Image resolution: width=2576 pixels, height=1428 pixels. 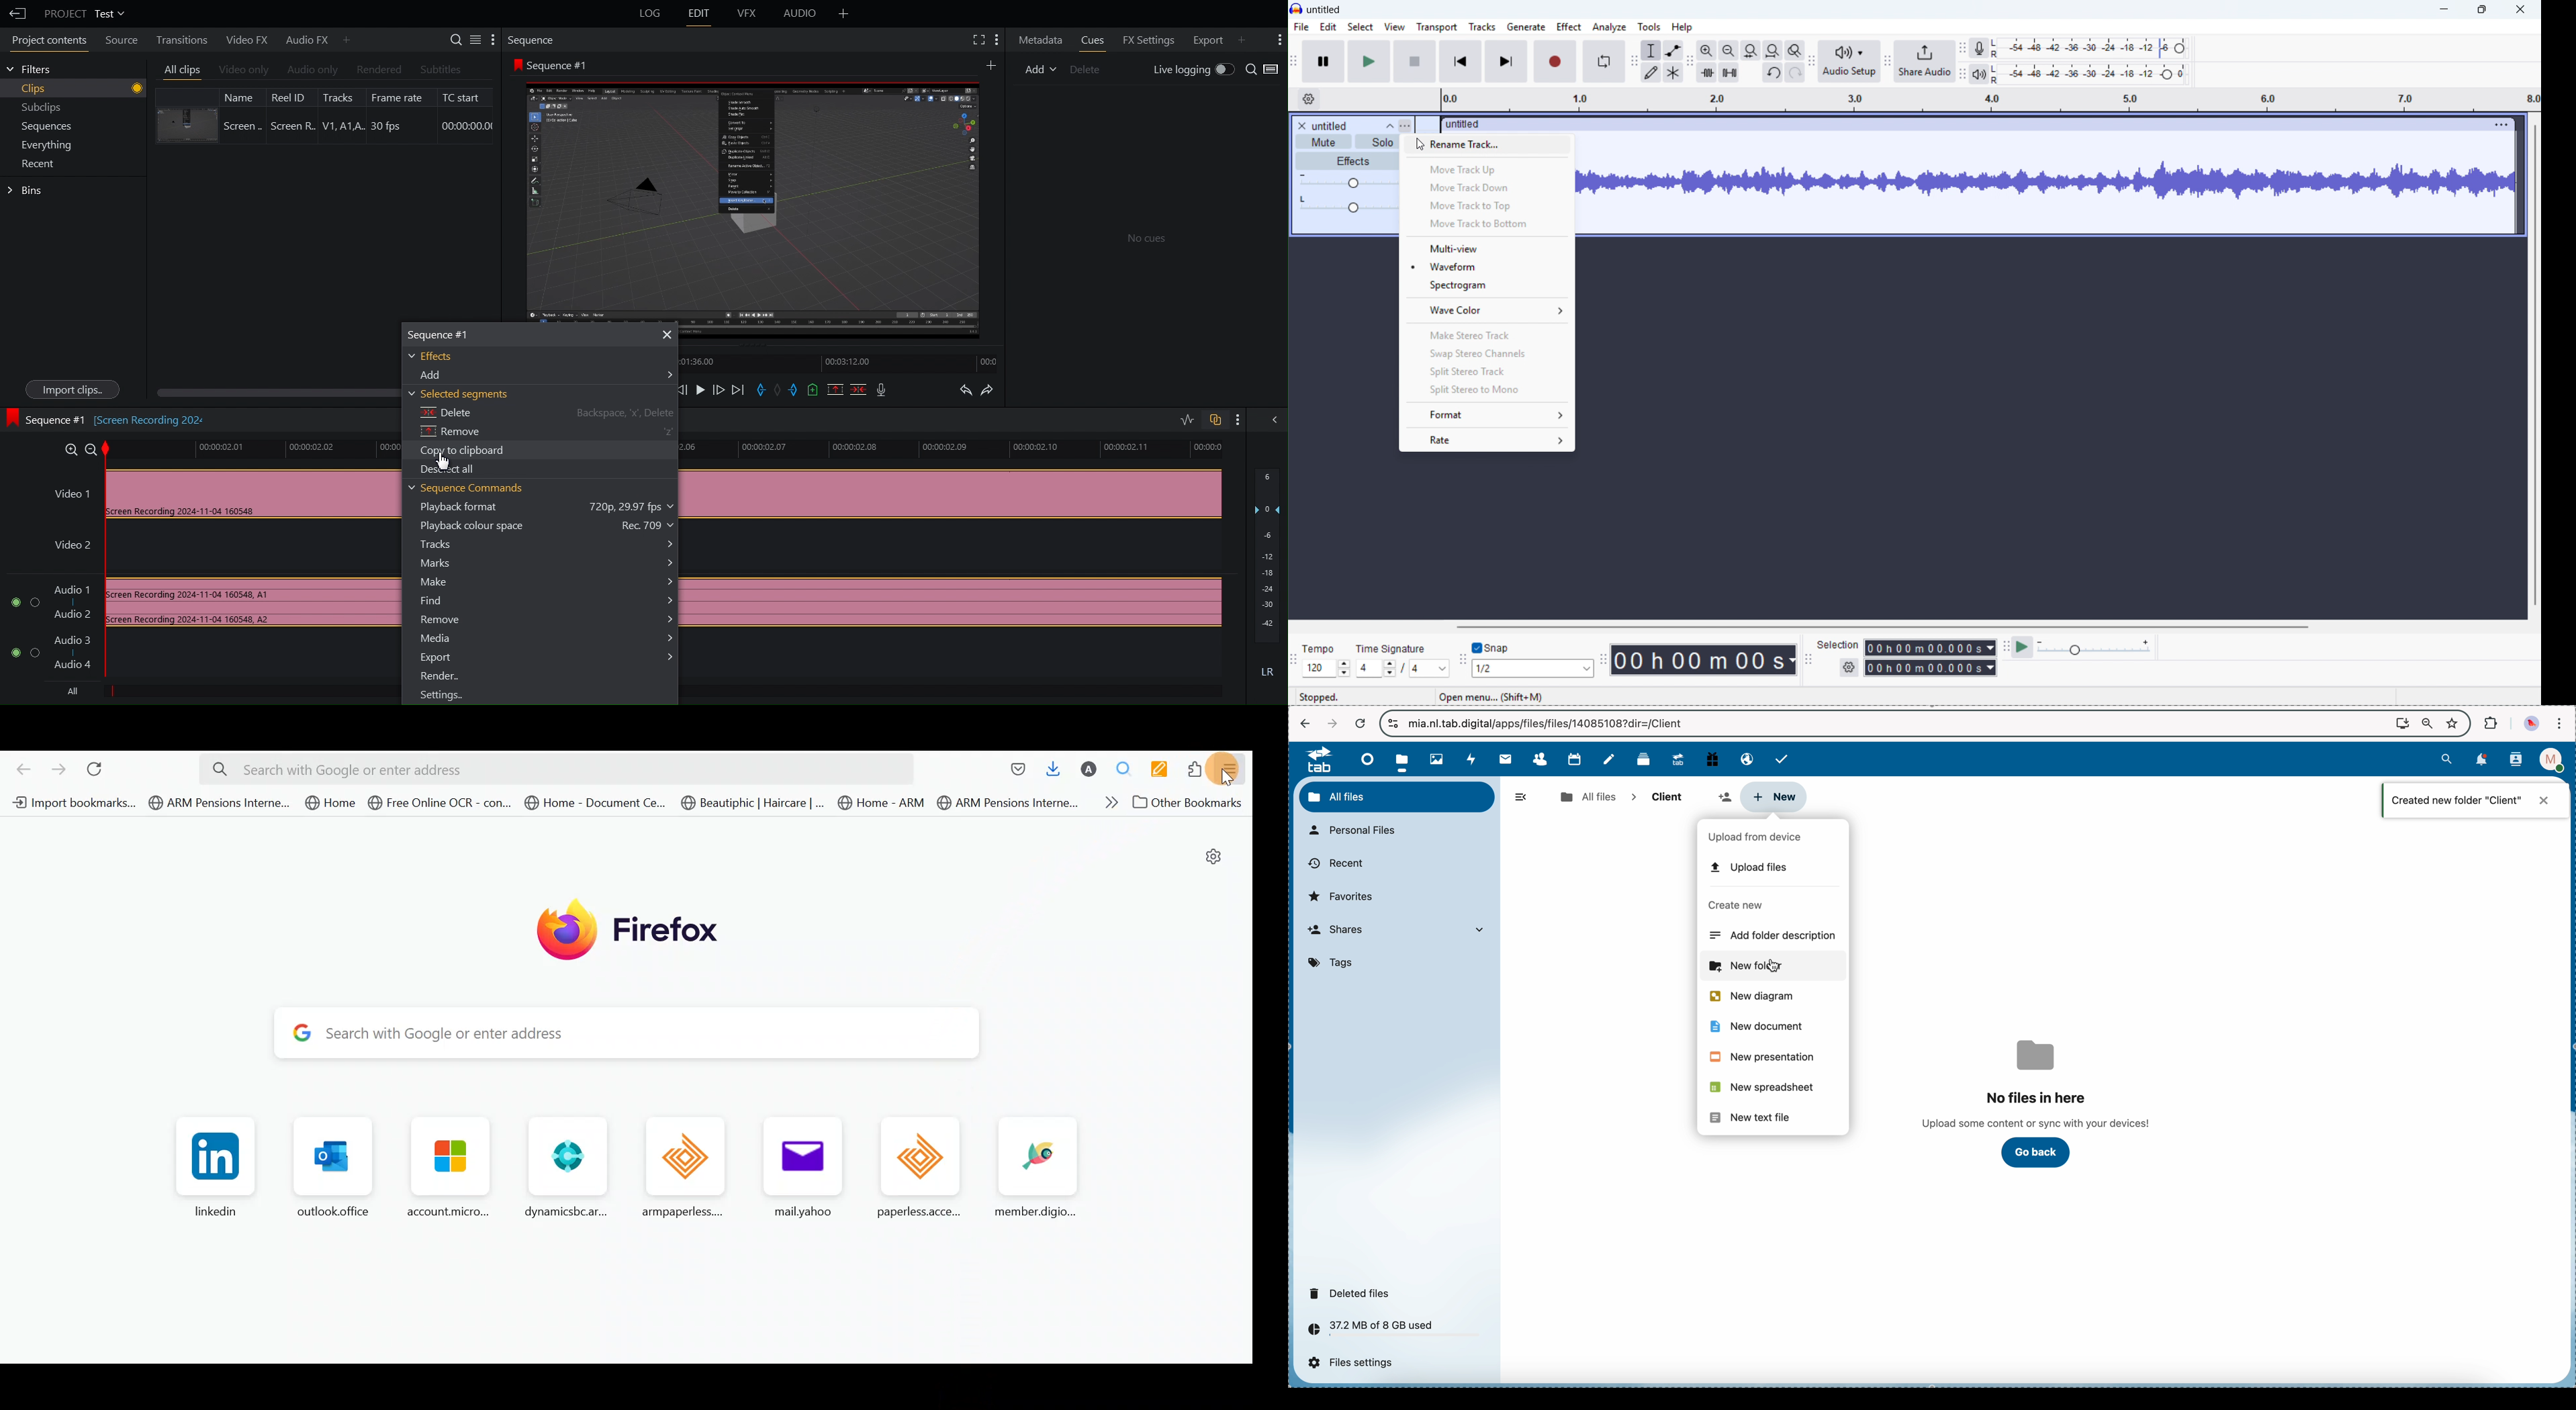 What do you see at coordinates (1611, 759) in the screenshot?
I see `notes` at bounding box center [1611, 759].